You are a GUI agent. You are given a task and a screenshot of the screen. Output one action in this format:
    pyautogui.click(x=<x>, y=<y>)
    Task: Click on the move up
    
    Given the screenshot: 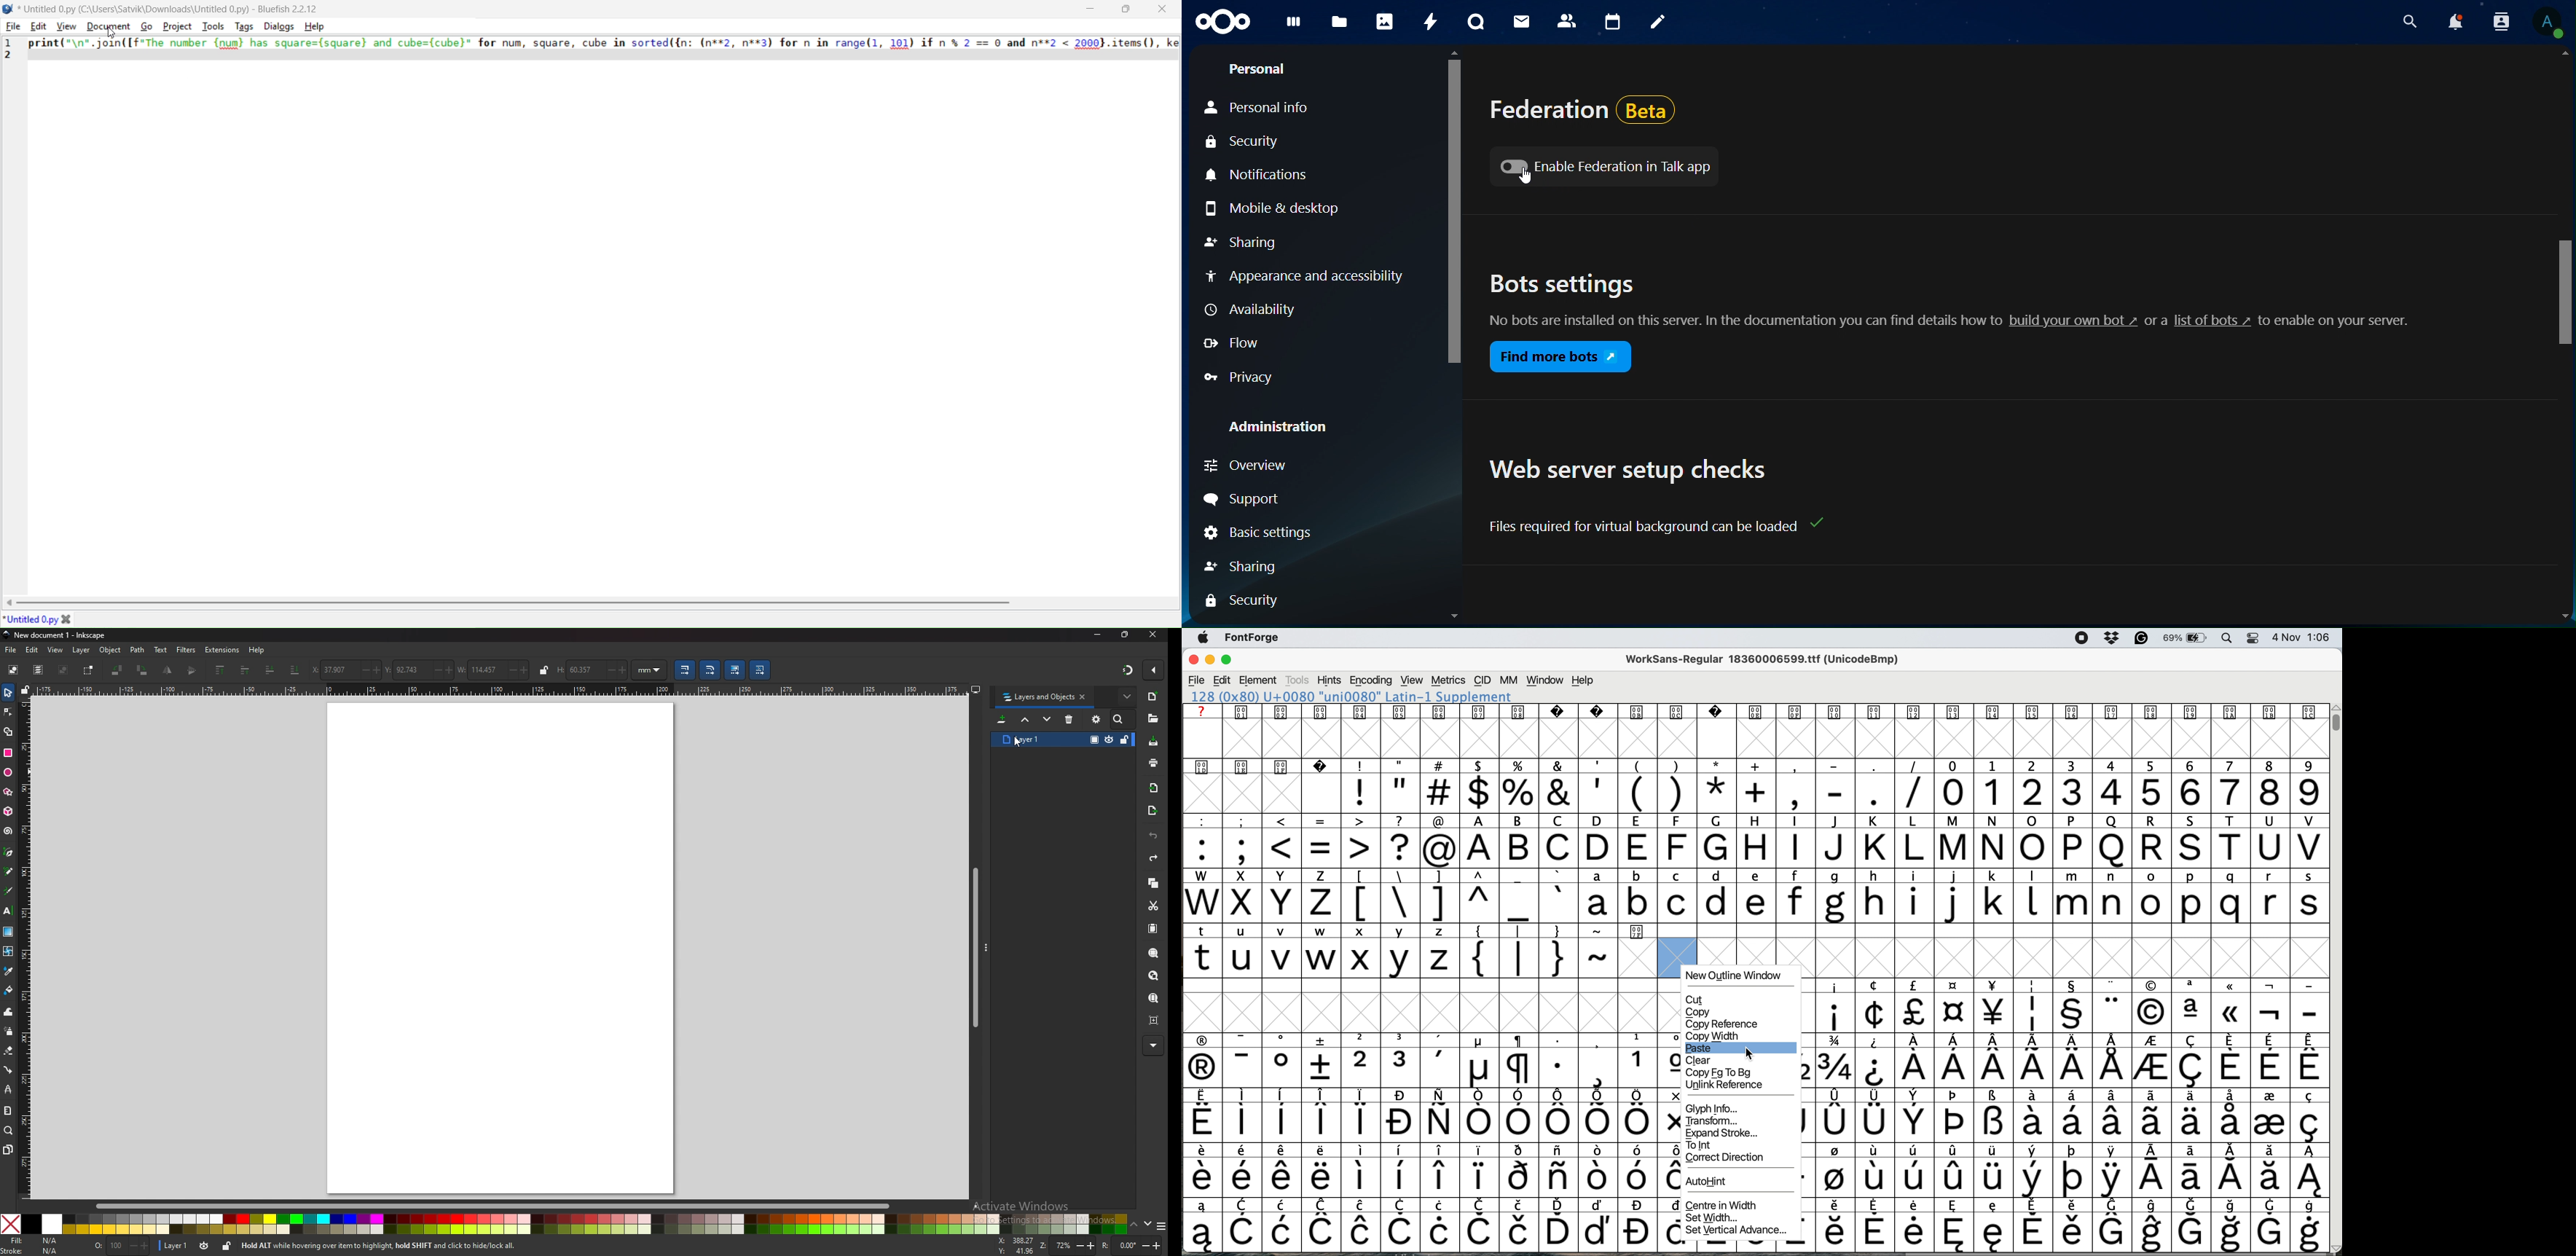 What is the action you would take?
    pyautogui.click(x=1026, y=719)
    